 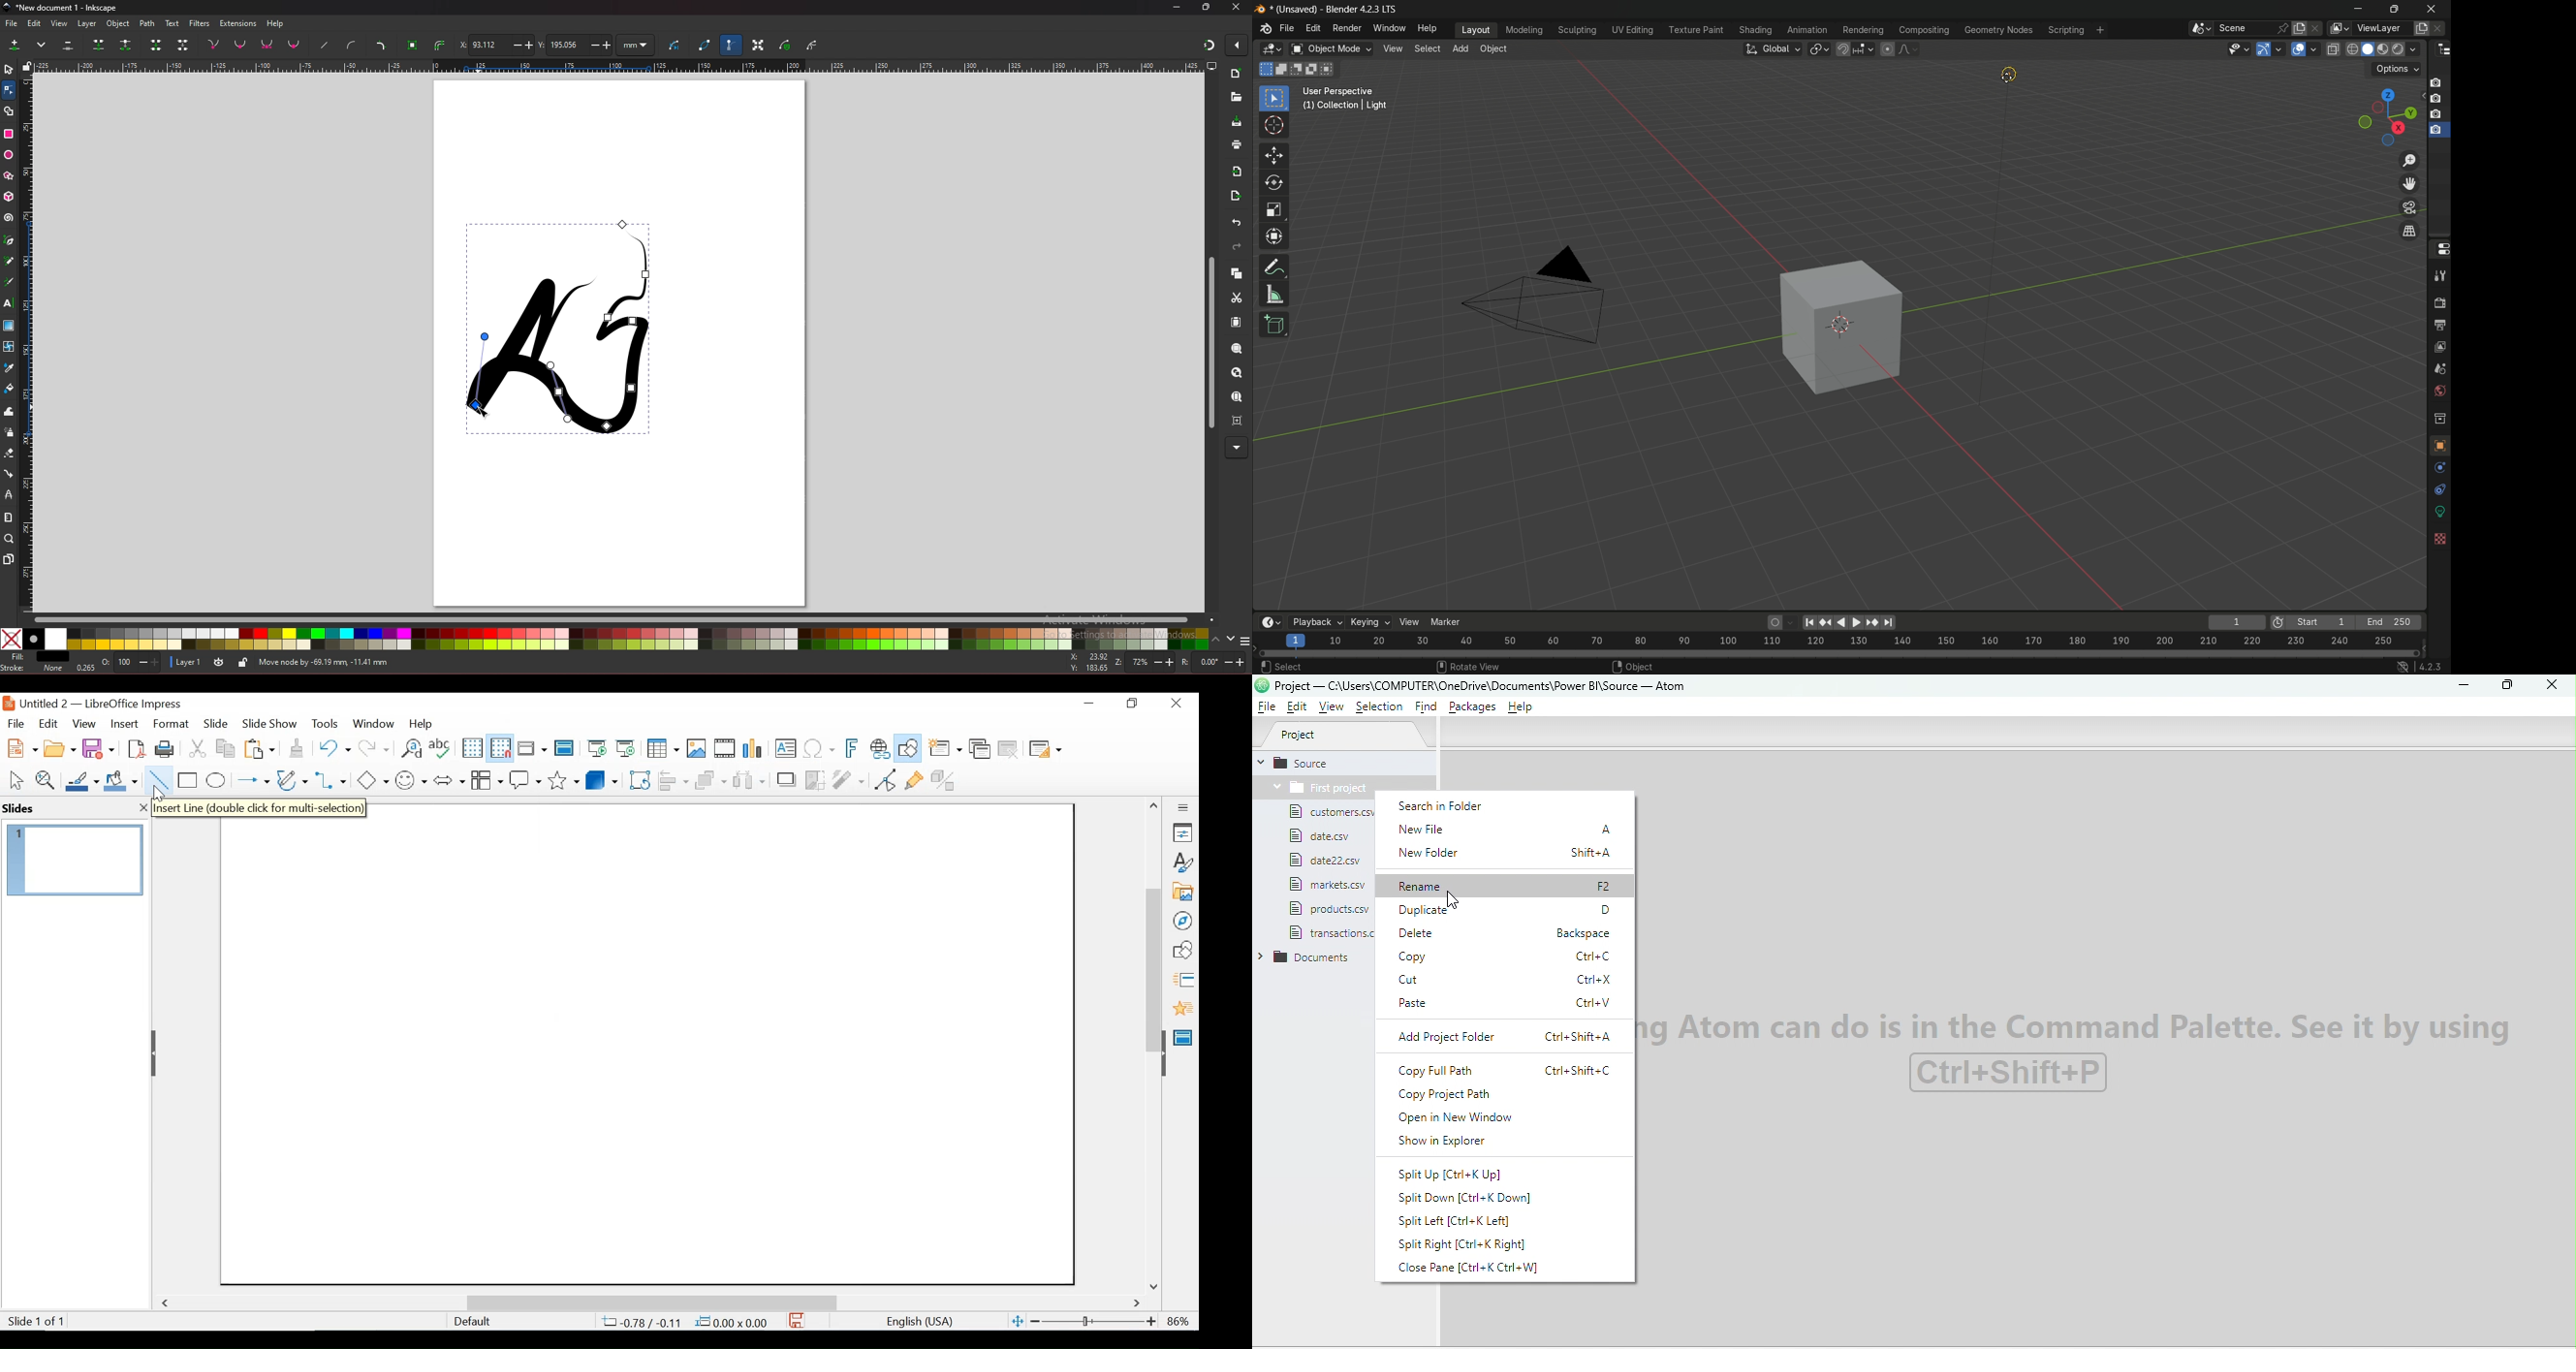 I want to click on object, so click(x=2439, y=448).